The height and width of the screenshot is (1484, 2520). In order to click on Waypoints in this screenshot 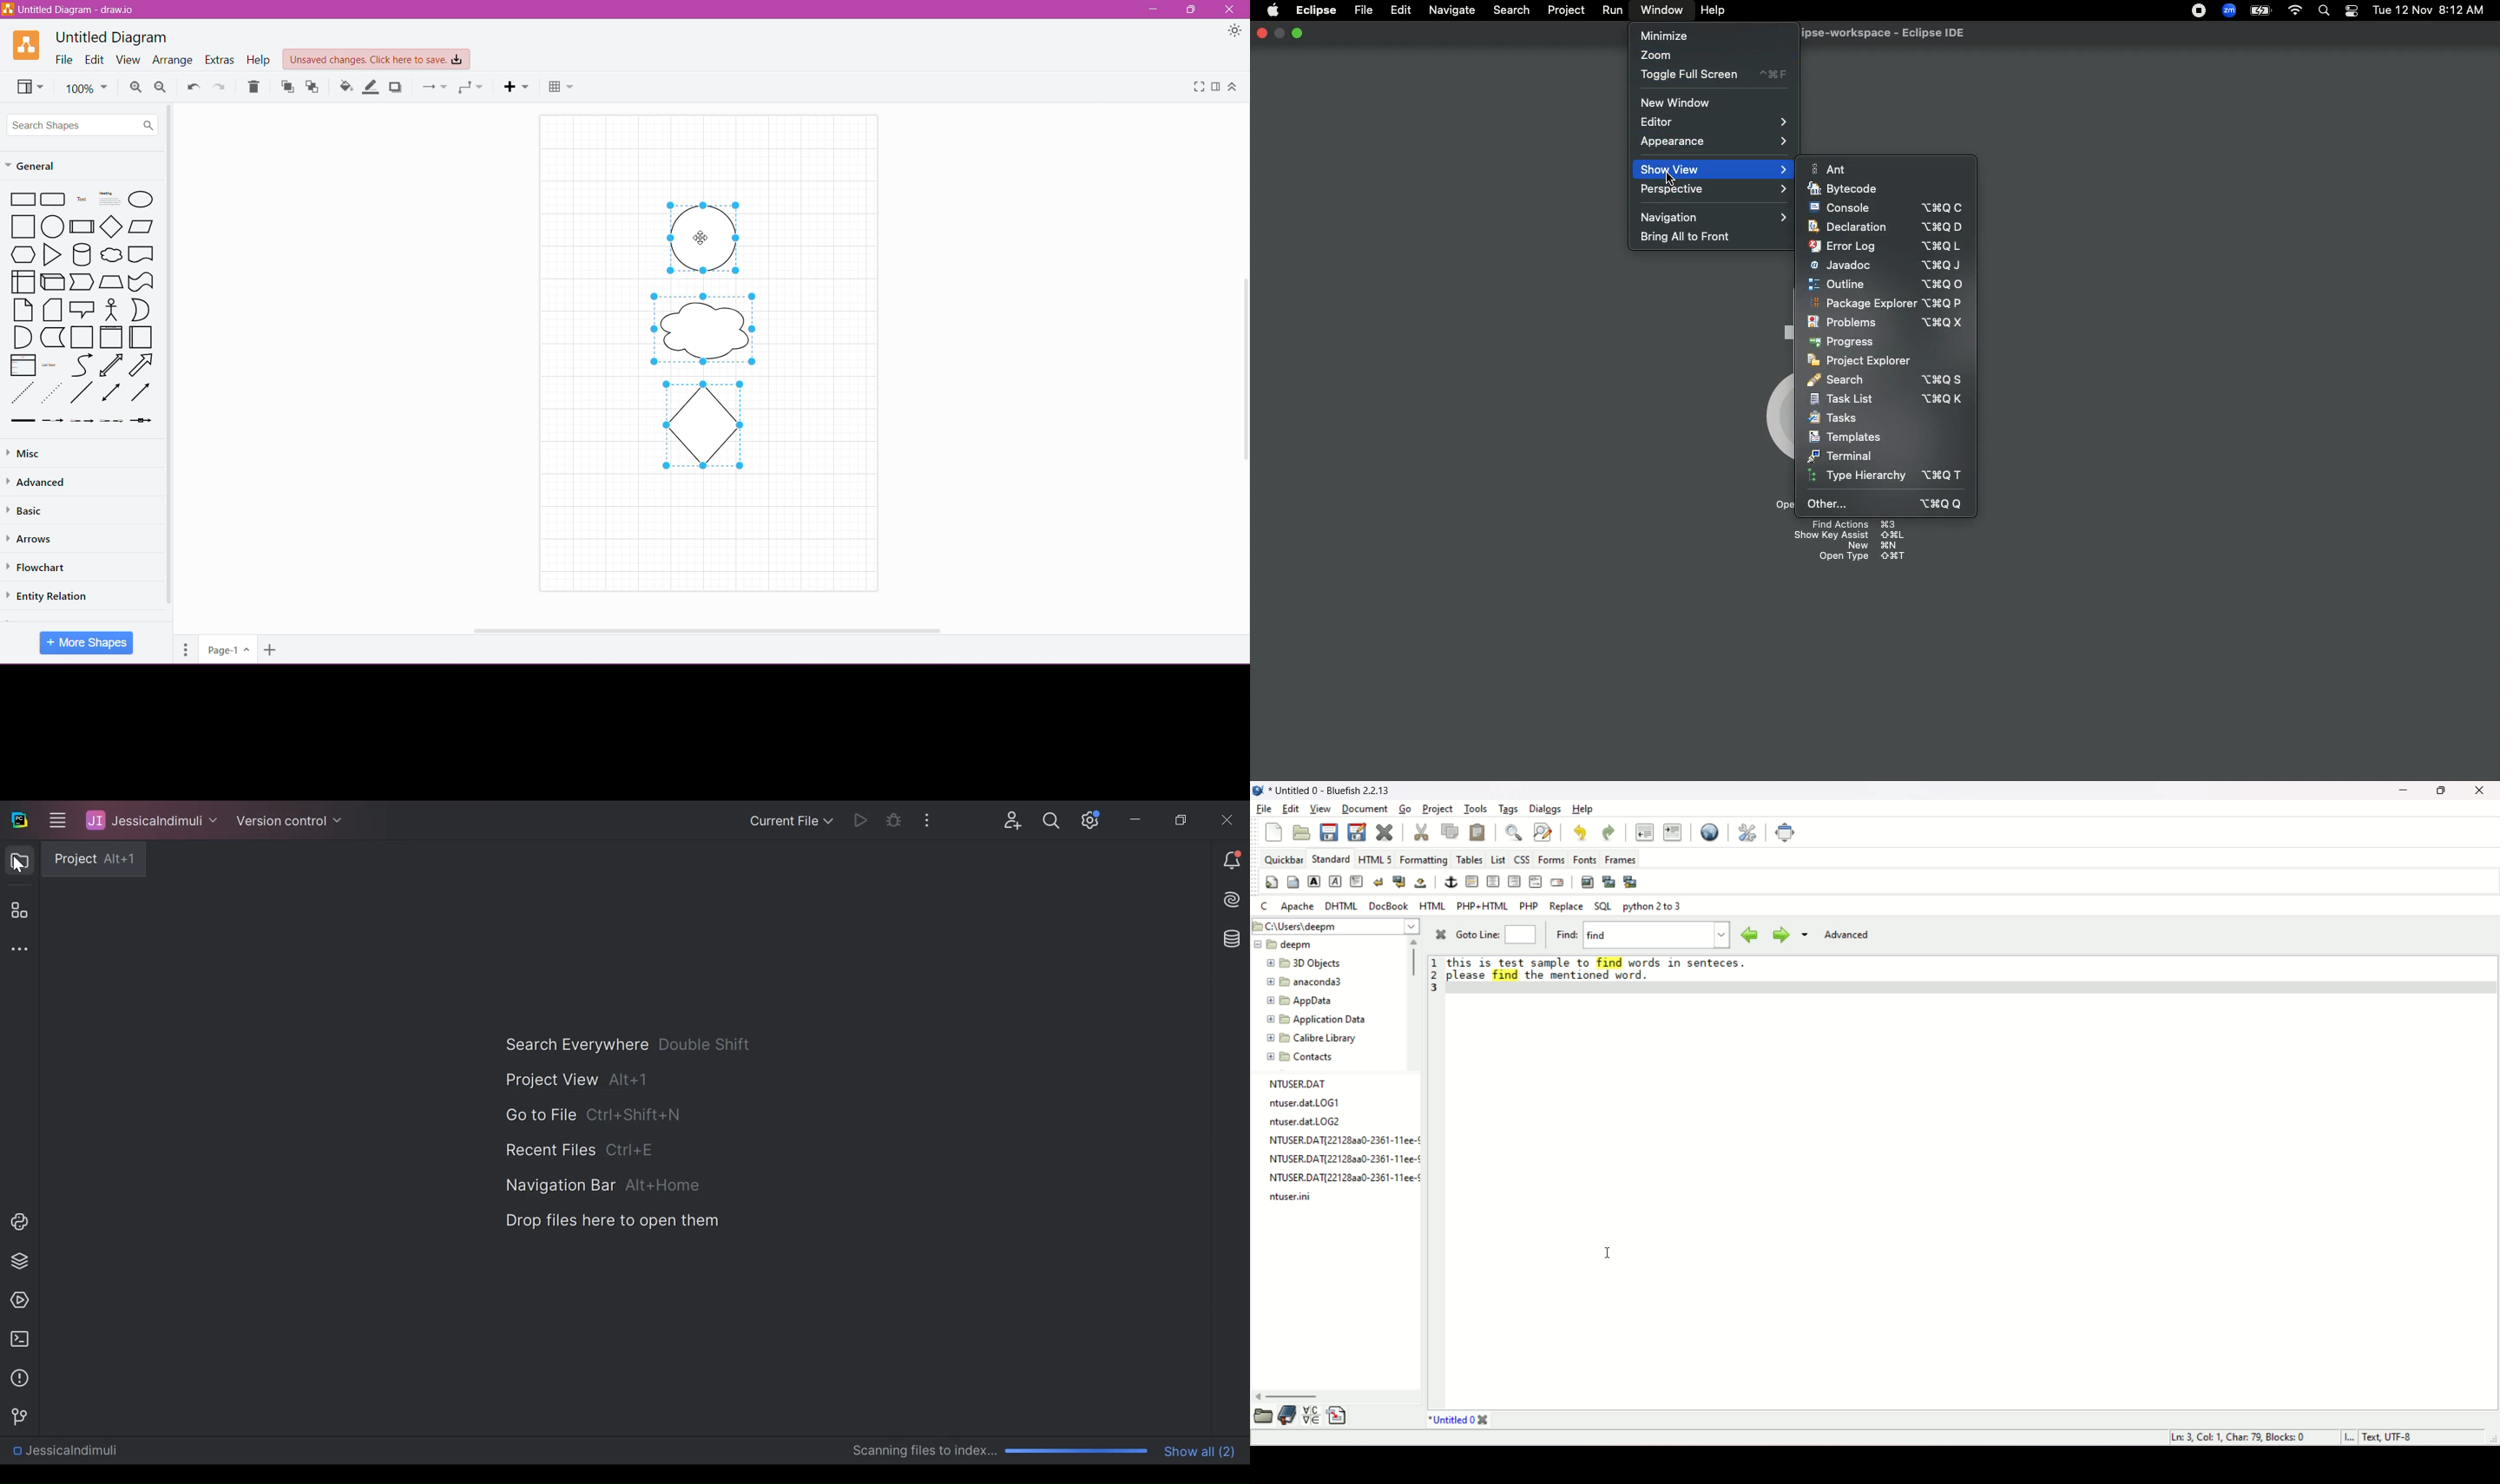, I will do `click(469, 87)`.